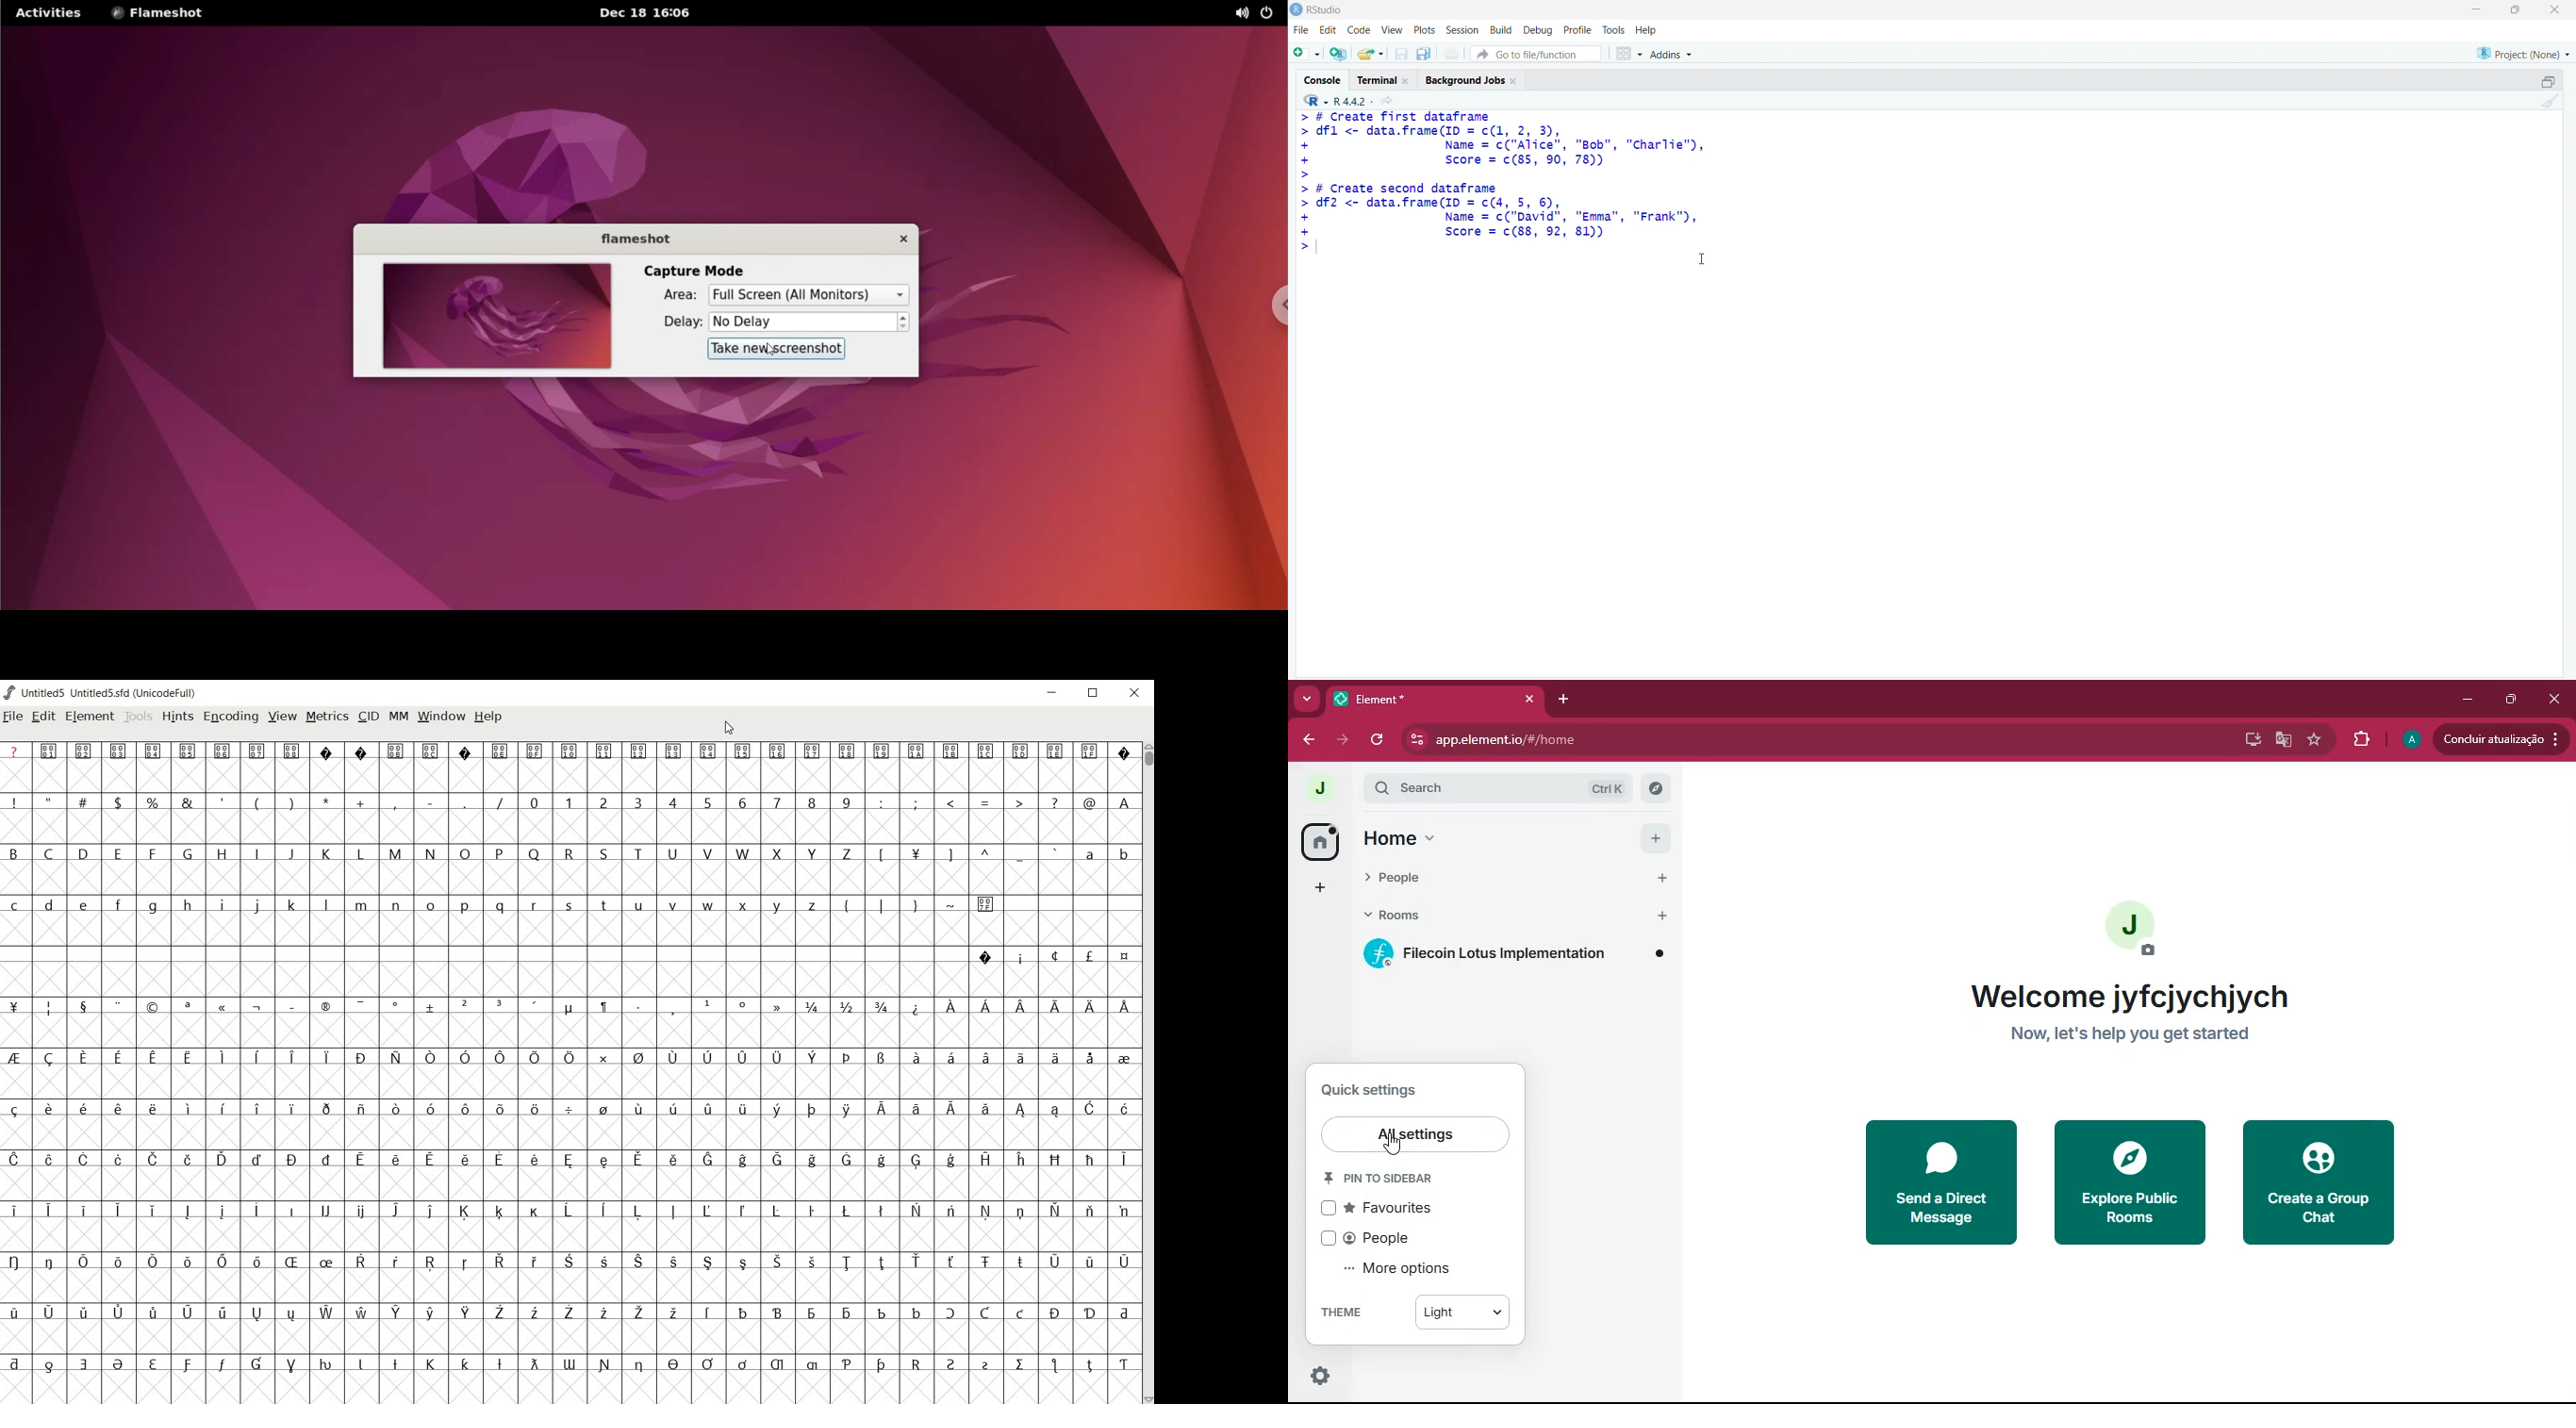 The width and height of the screenshot is (2576, 1428). I want to click on Symbol, so click(432, 1059).